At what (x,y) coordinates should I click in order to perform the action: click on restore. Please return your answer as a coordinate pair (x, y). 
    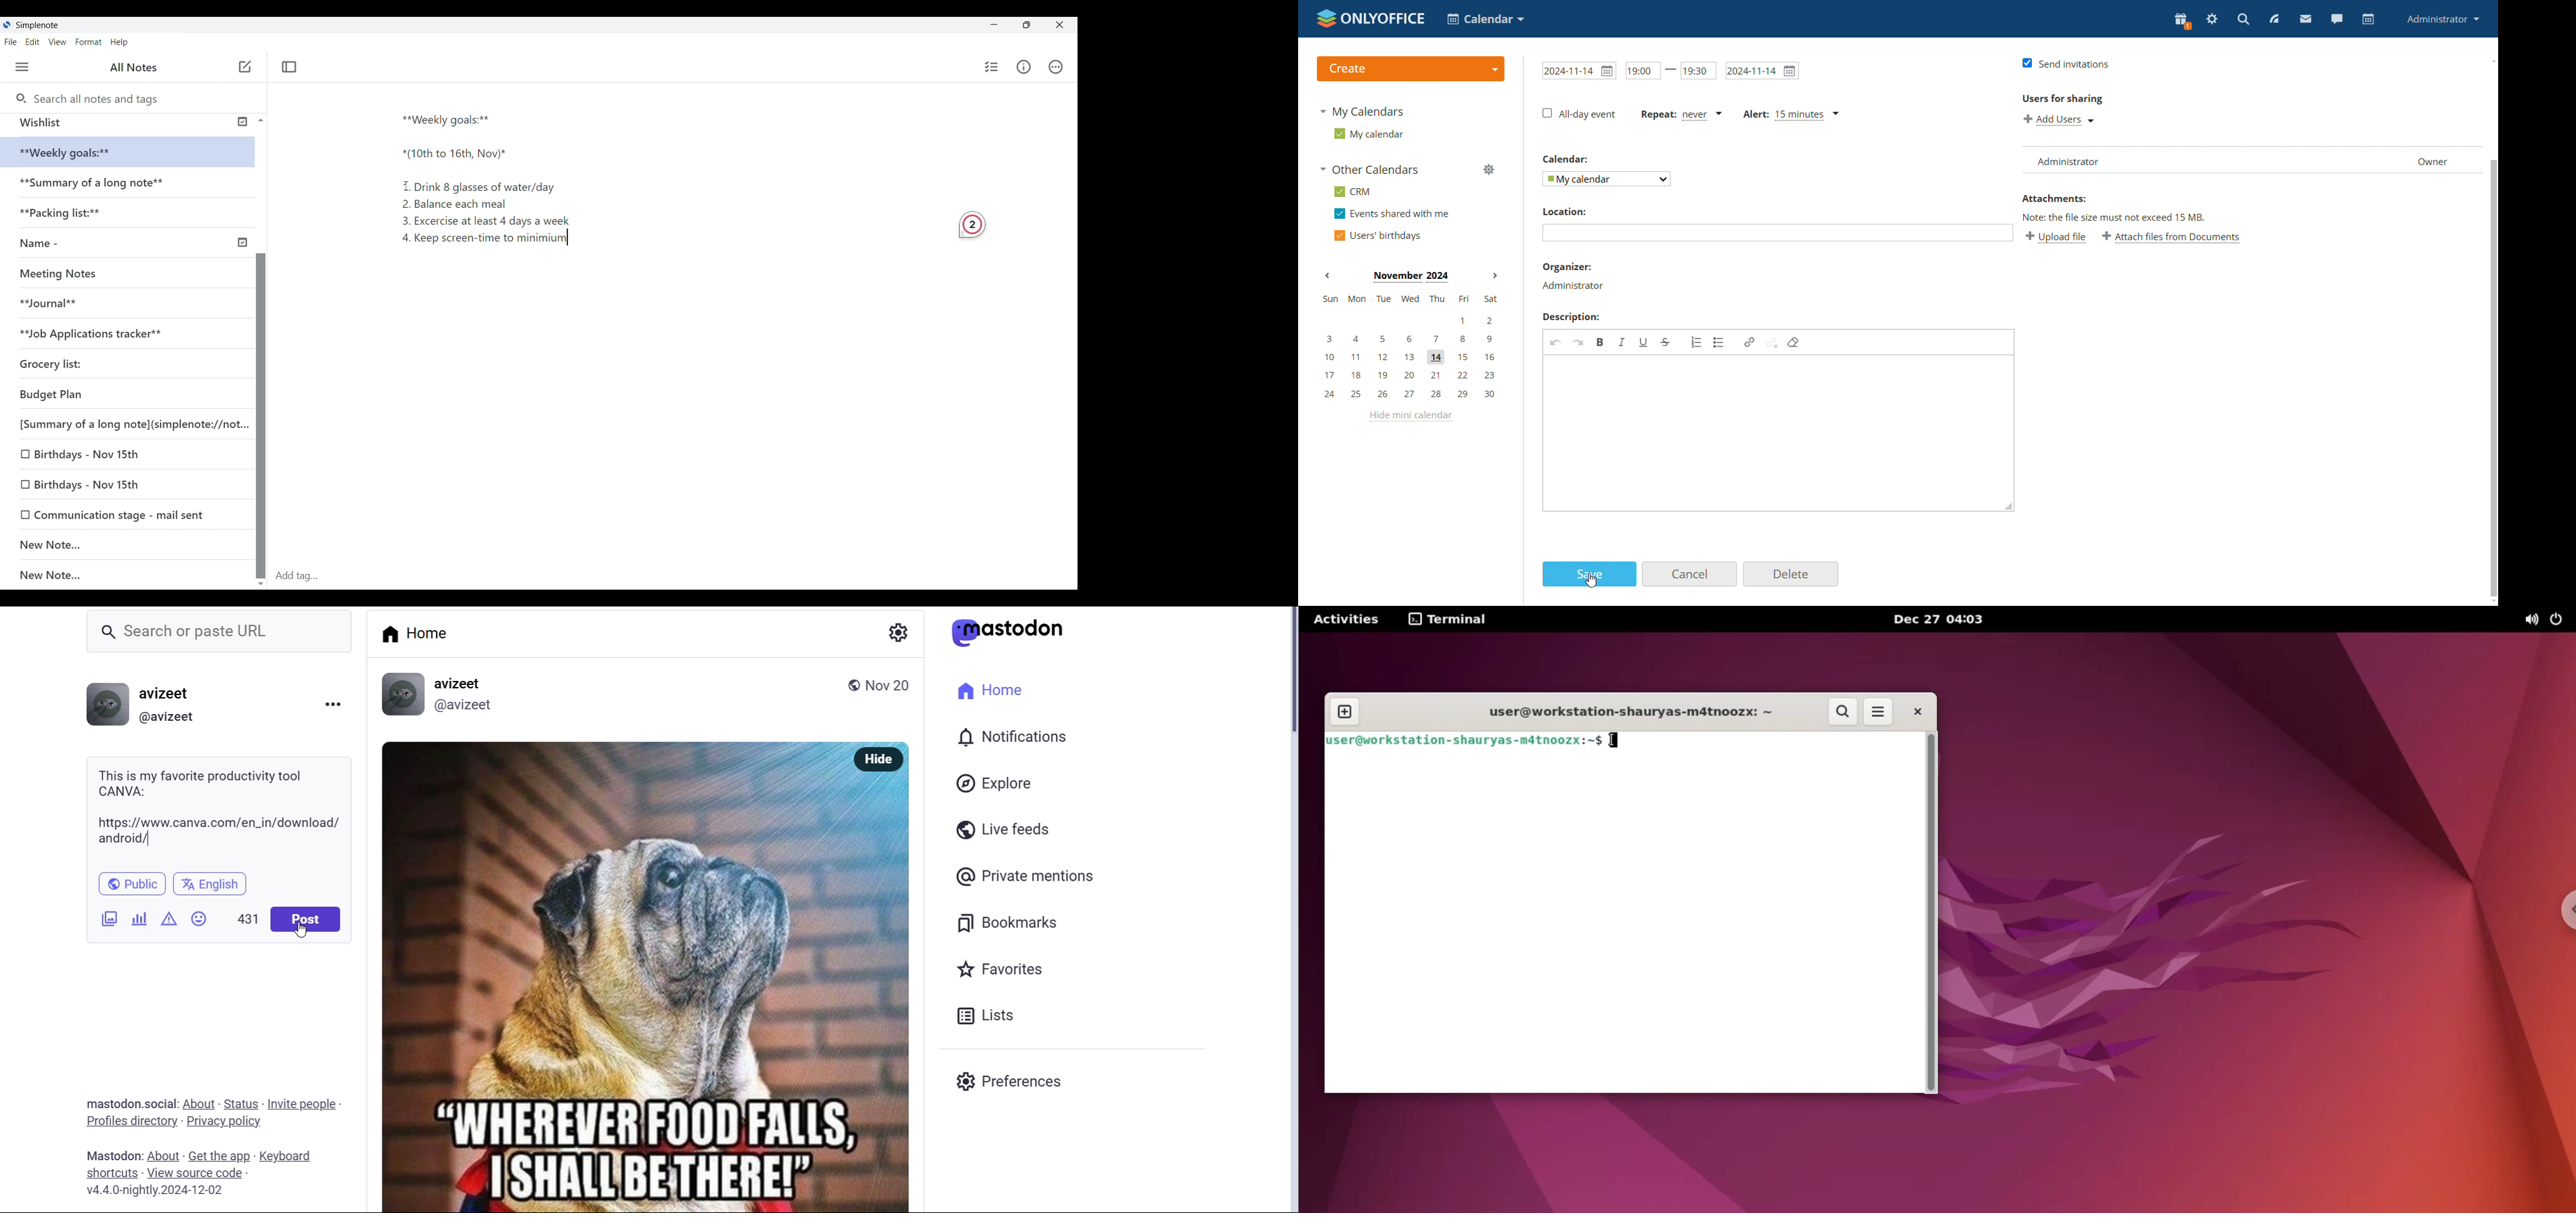
    Looking at the image, I should click on (1037, 26).